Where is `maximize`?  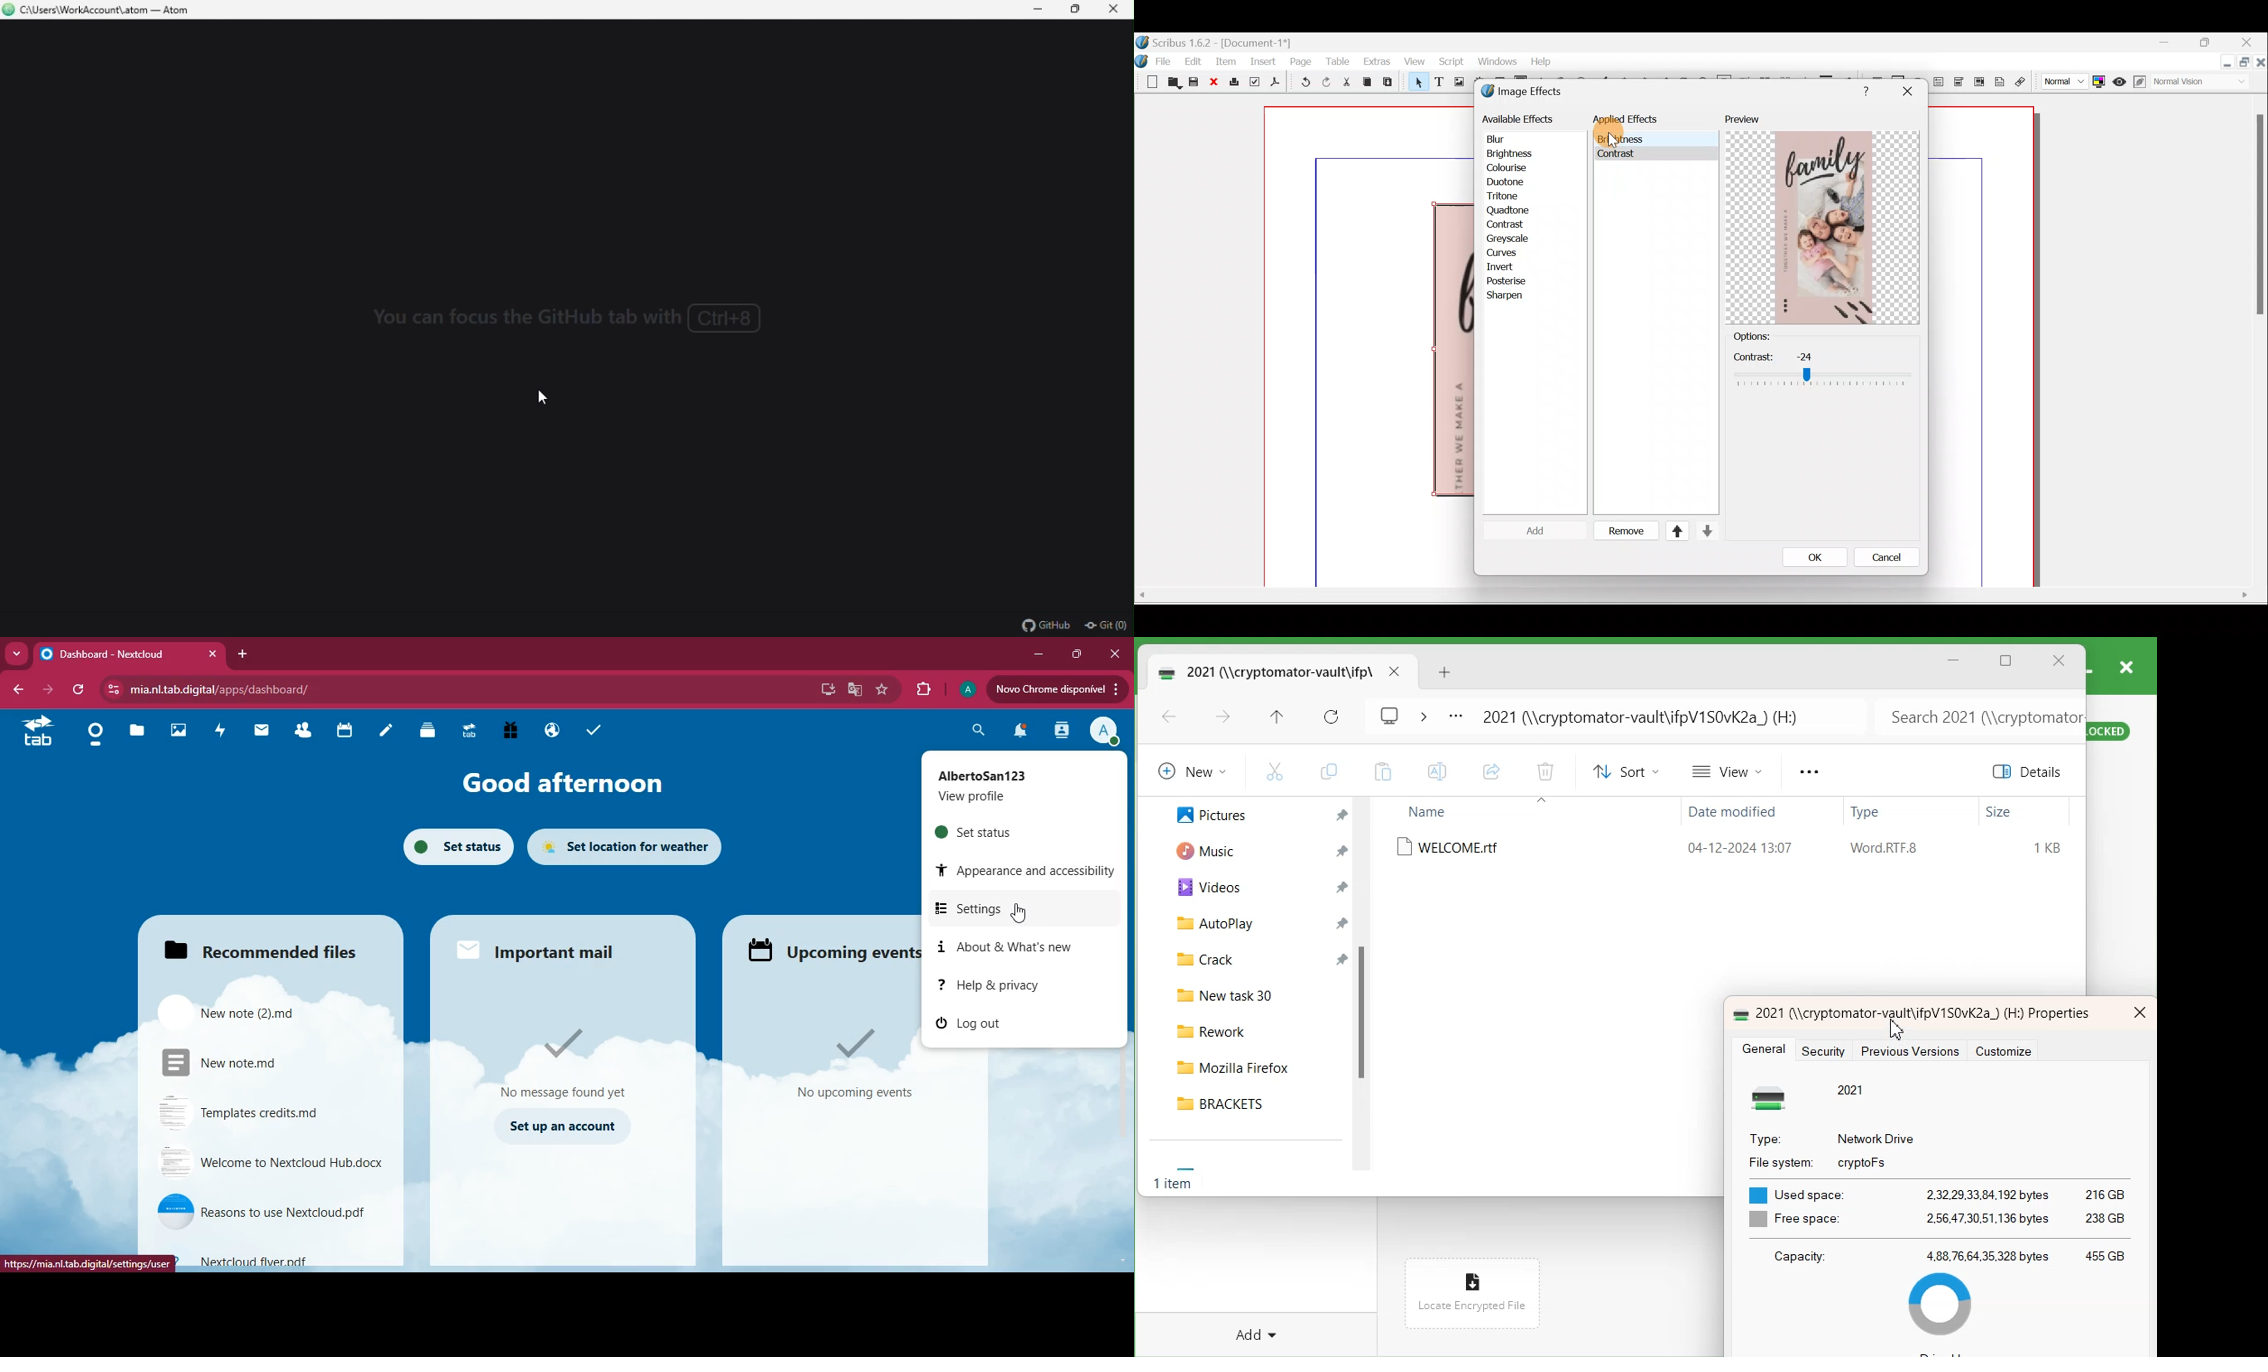
maximize is located at coordinates (1073, 655).